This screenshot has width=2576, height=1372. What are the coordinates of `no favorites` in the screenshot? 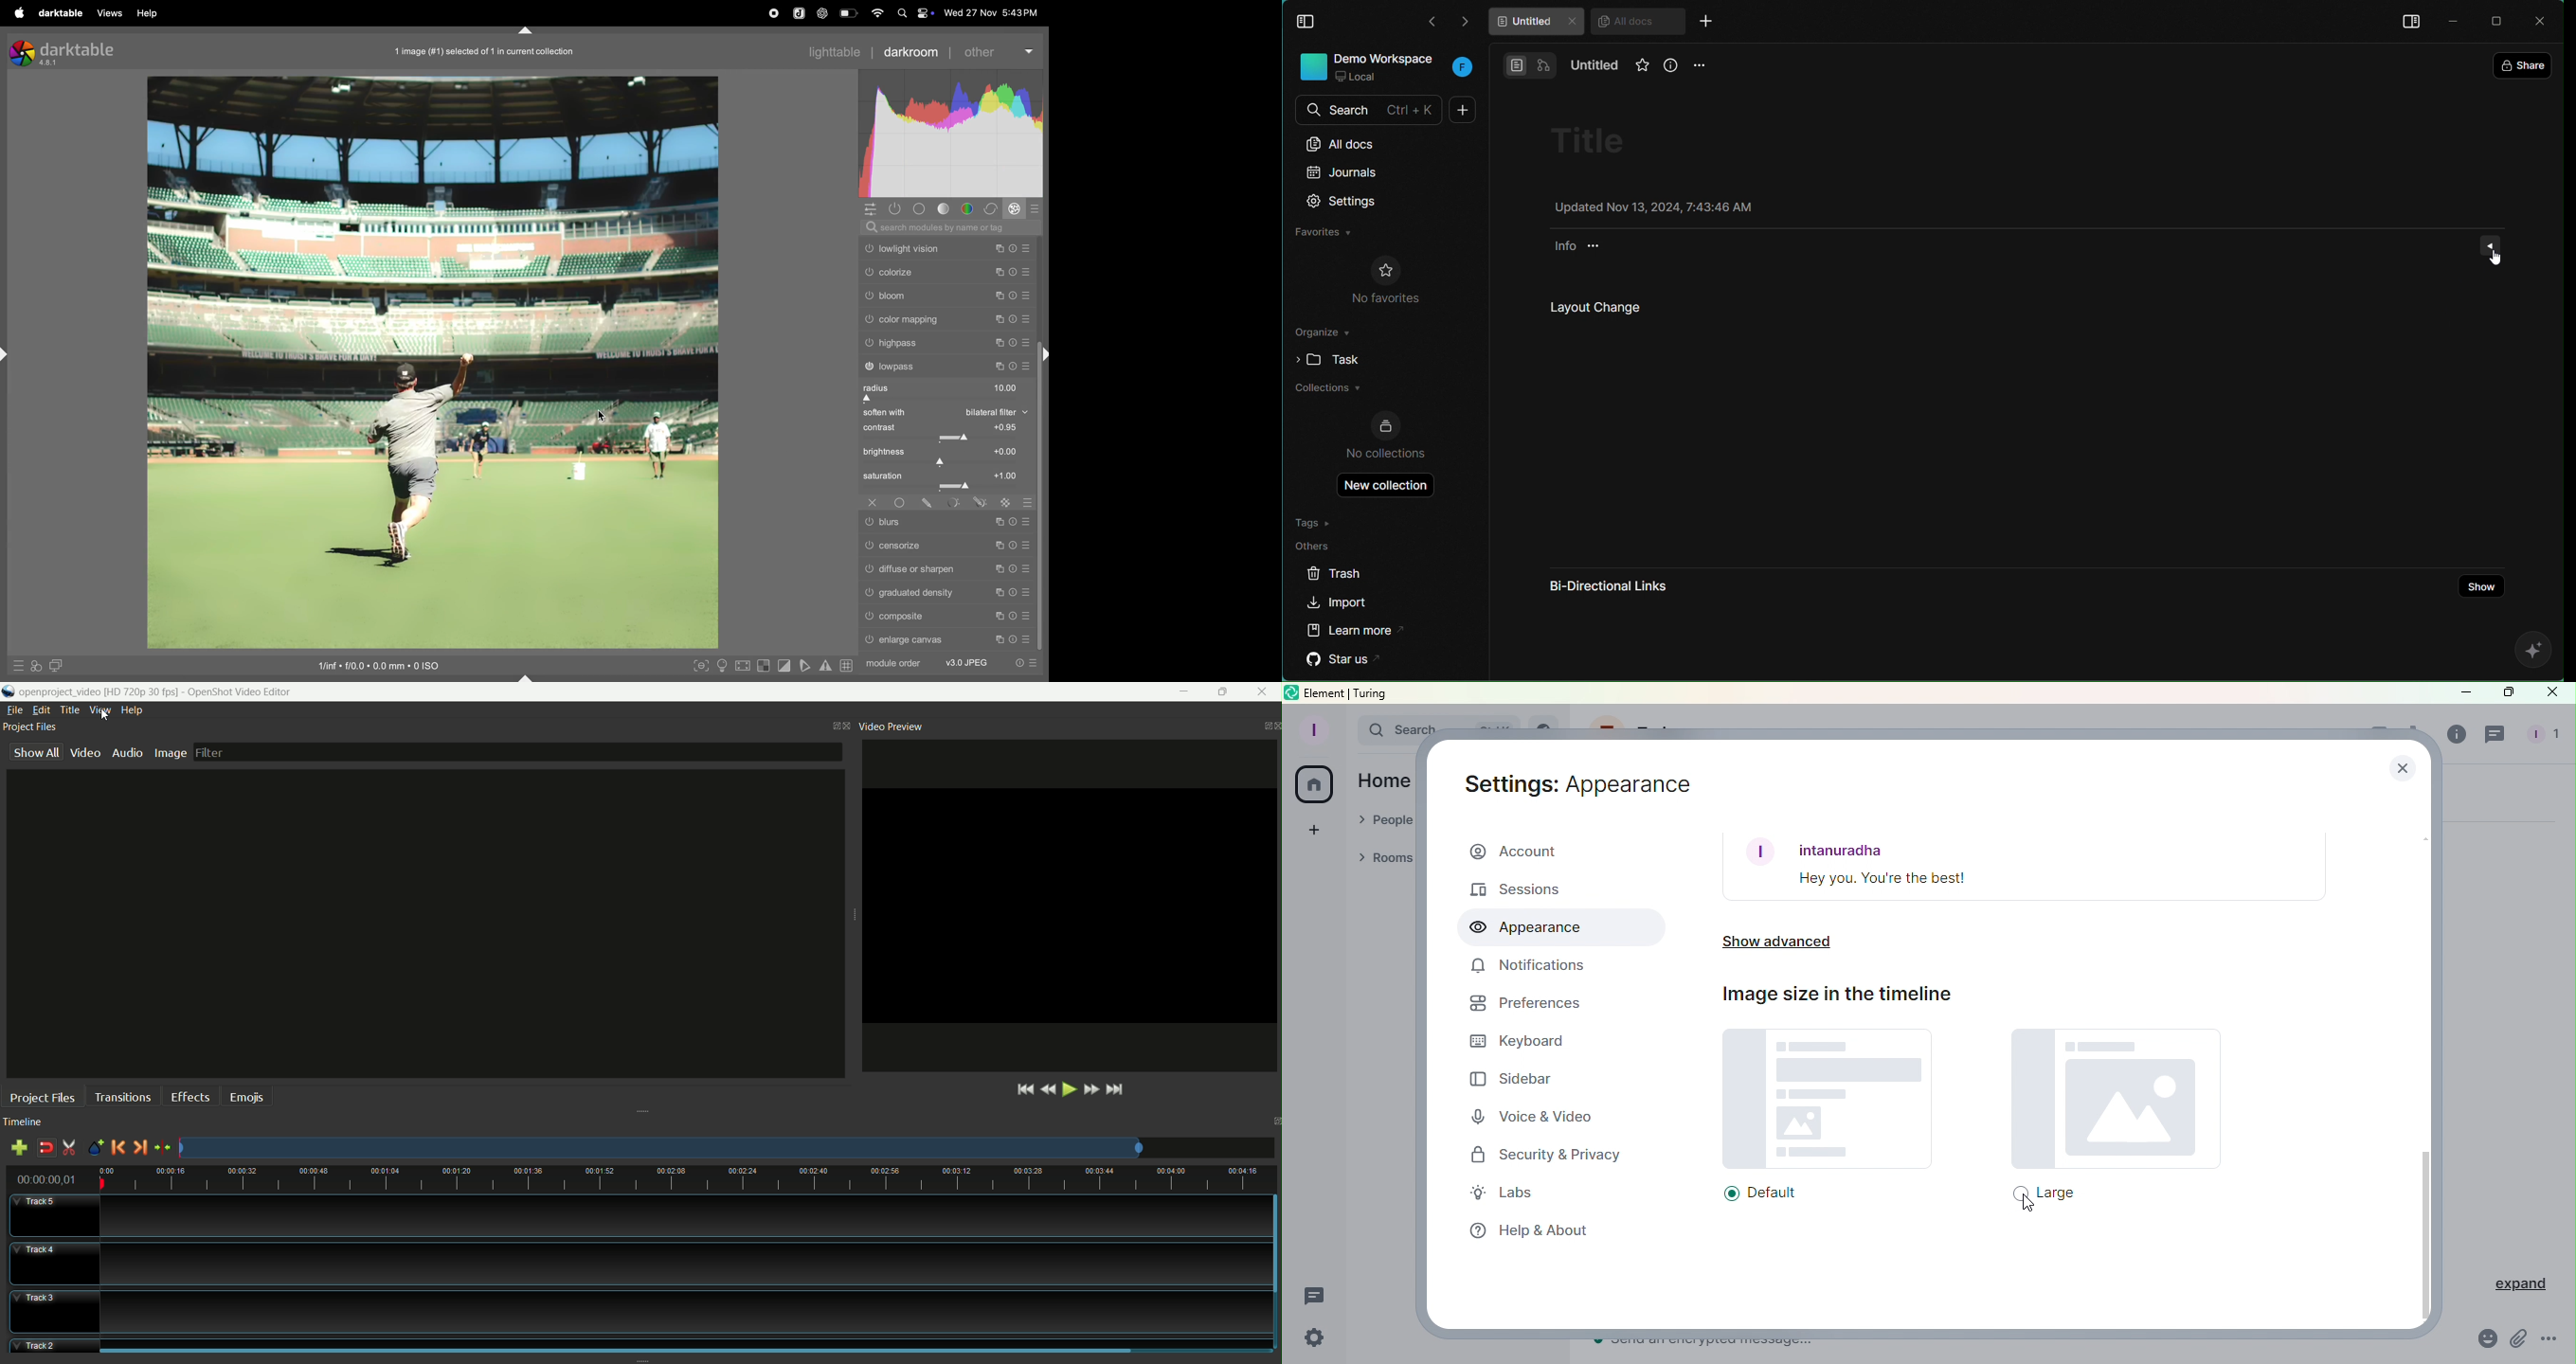 It's located at (1386, 281).